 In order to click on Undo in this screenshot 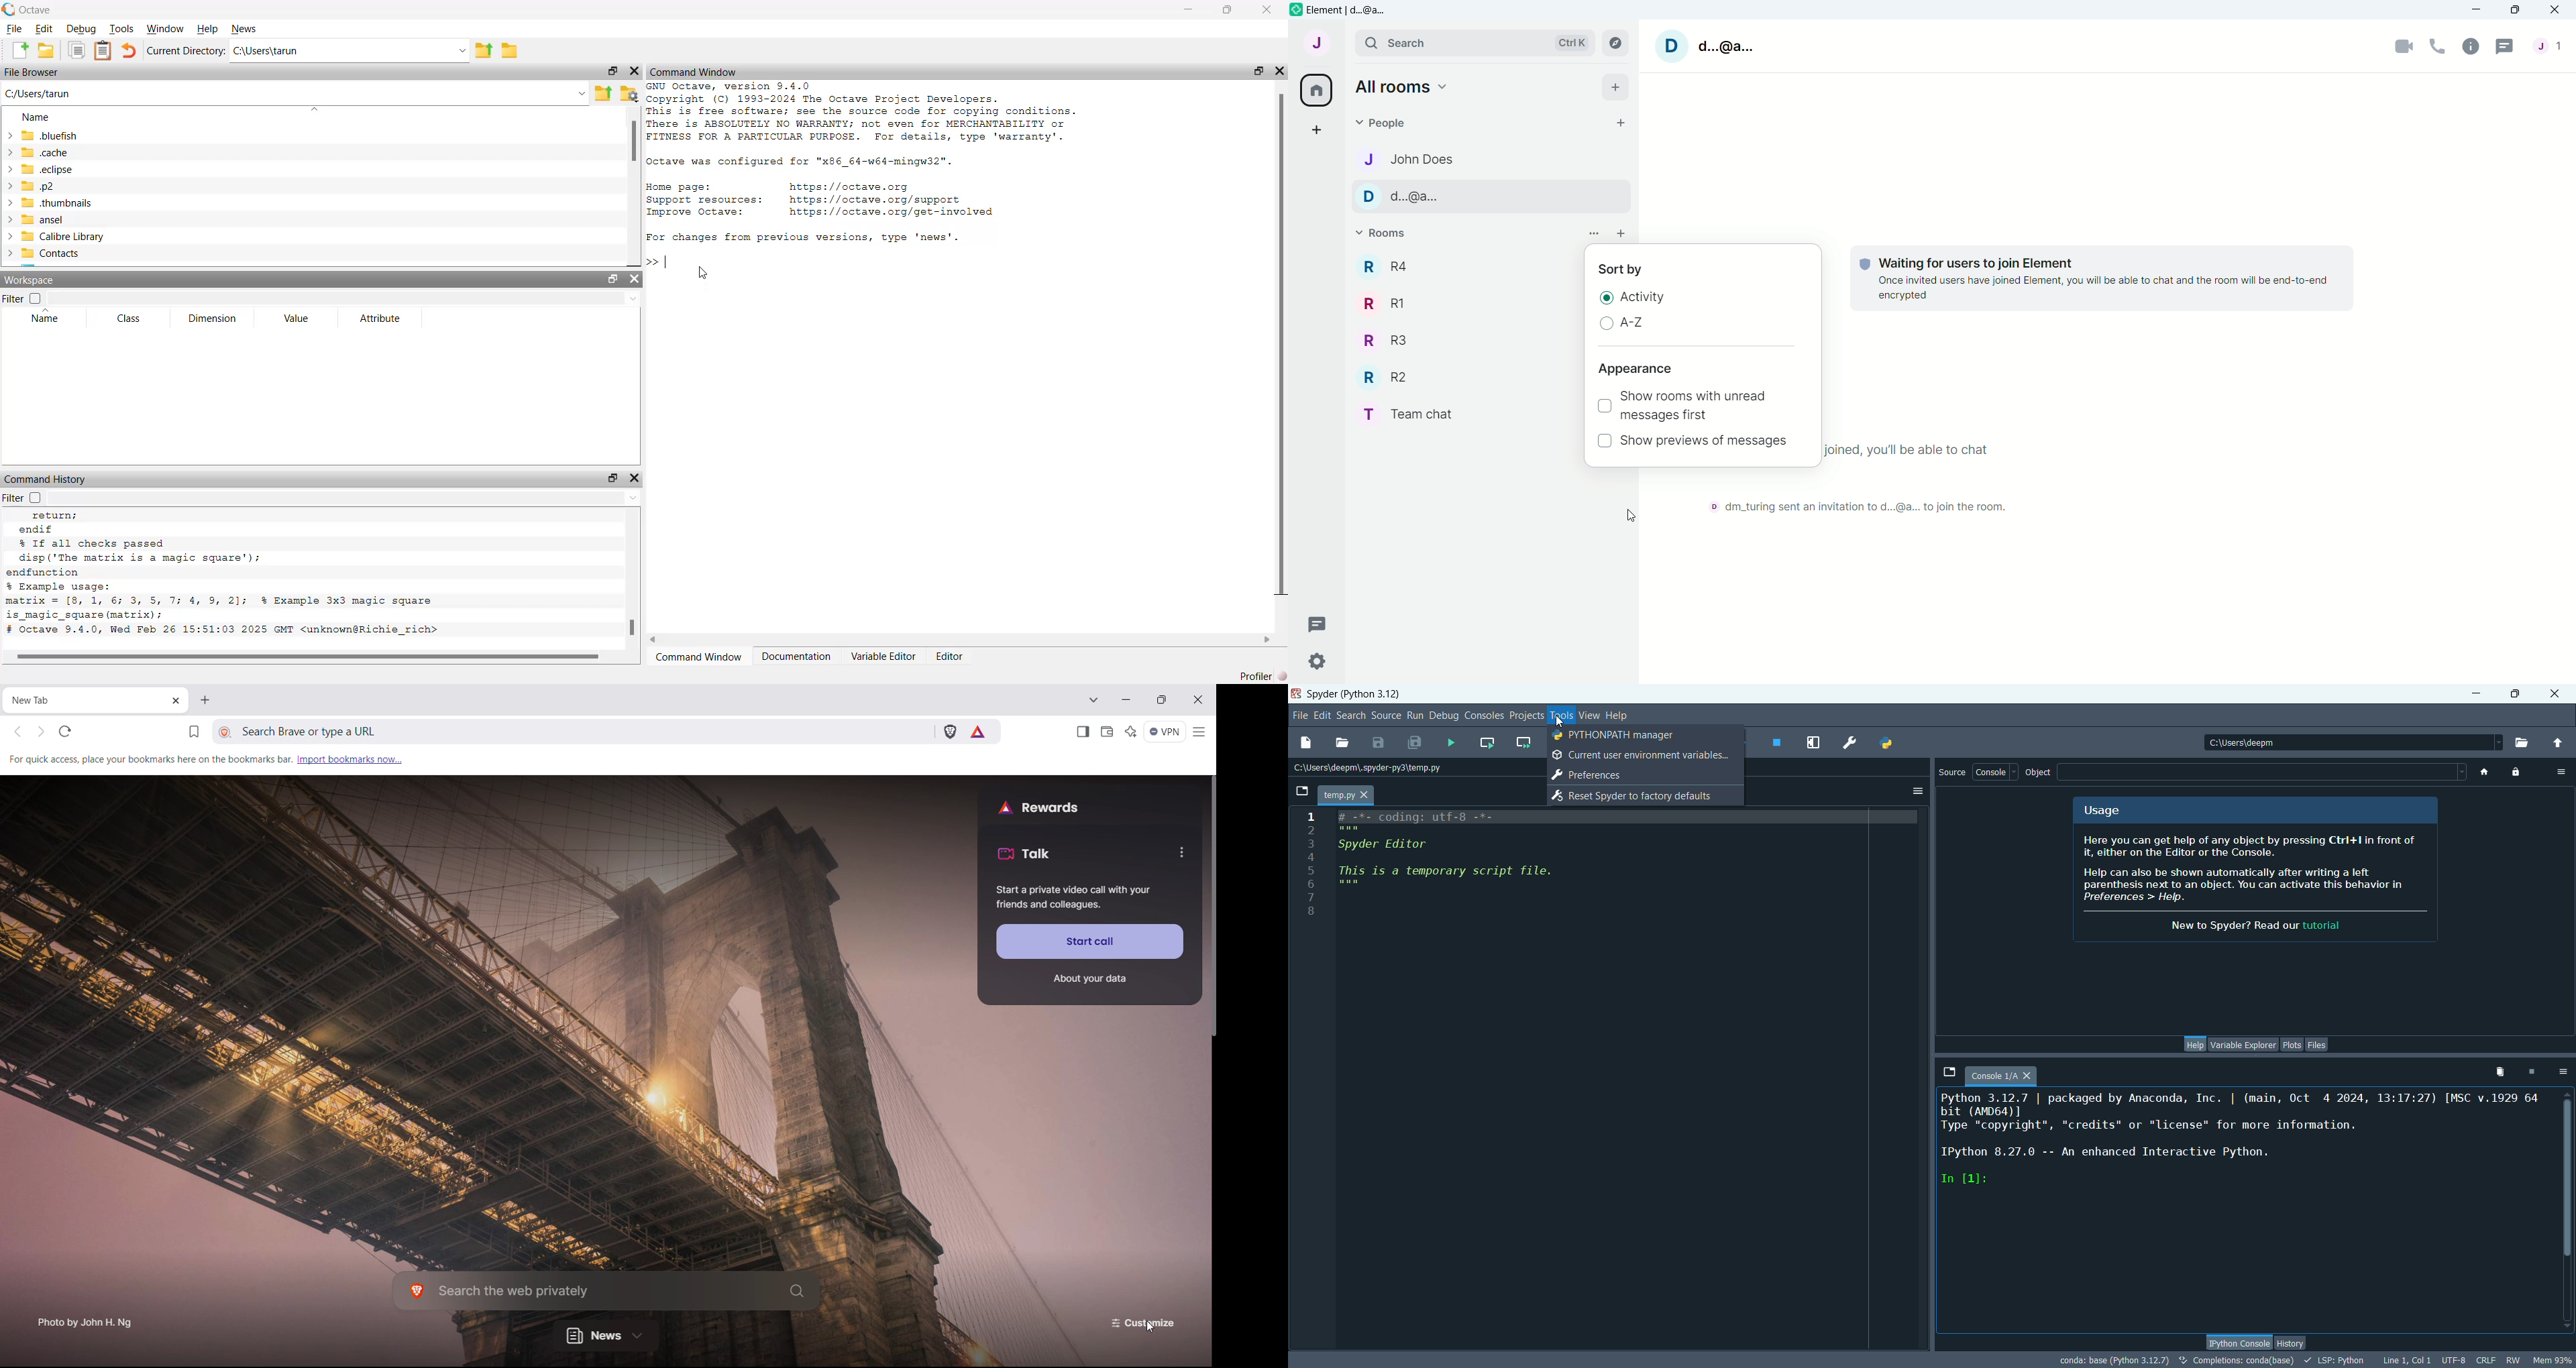, I will do `click(129, 50)`.